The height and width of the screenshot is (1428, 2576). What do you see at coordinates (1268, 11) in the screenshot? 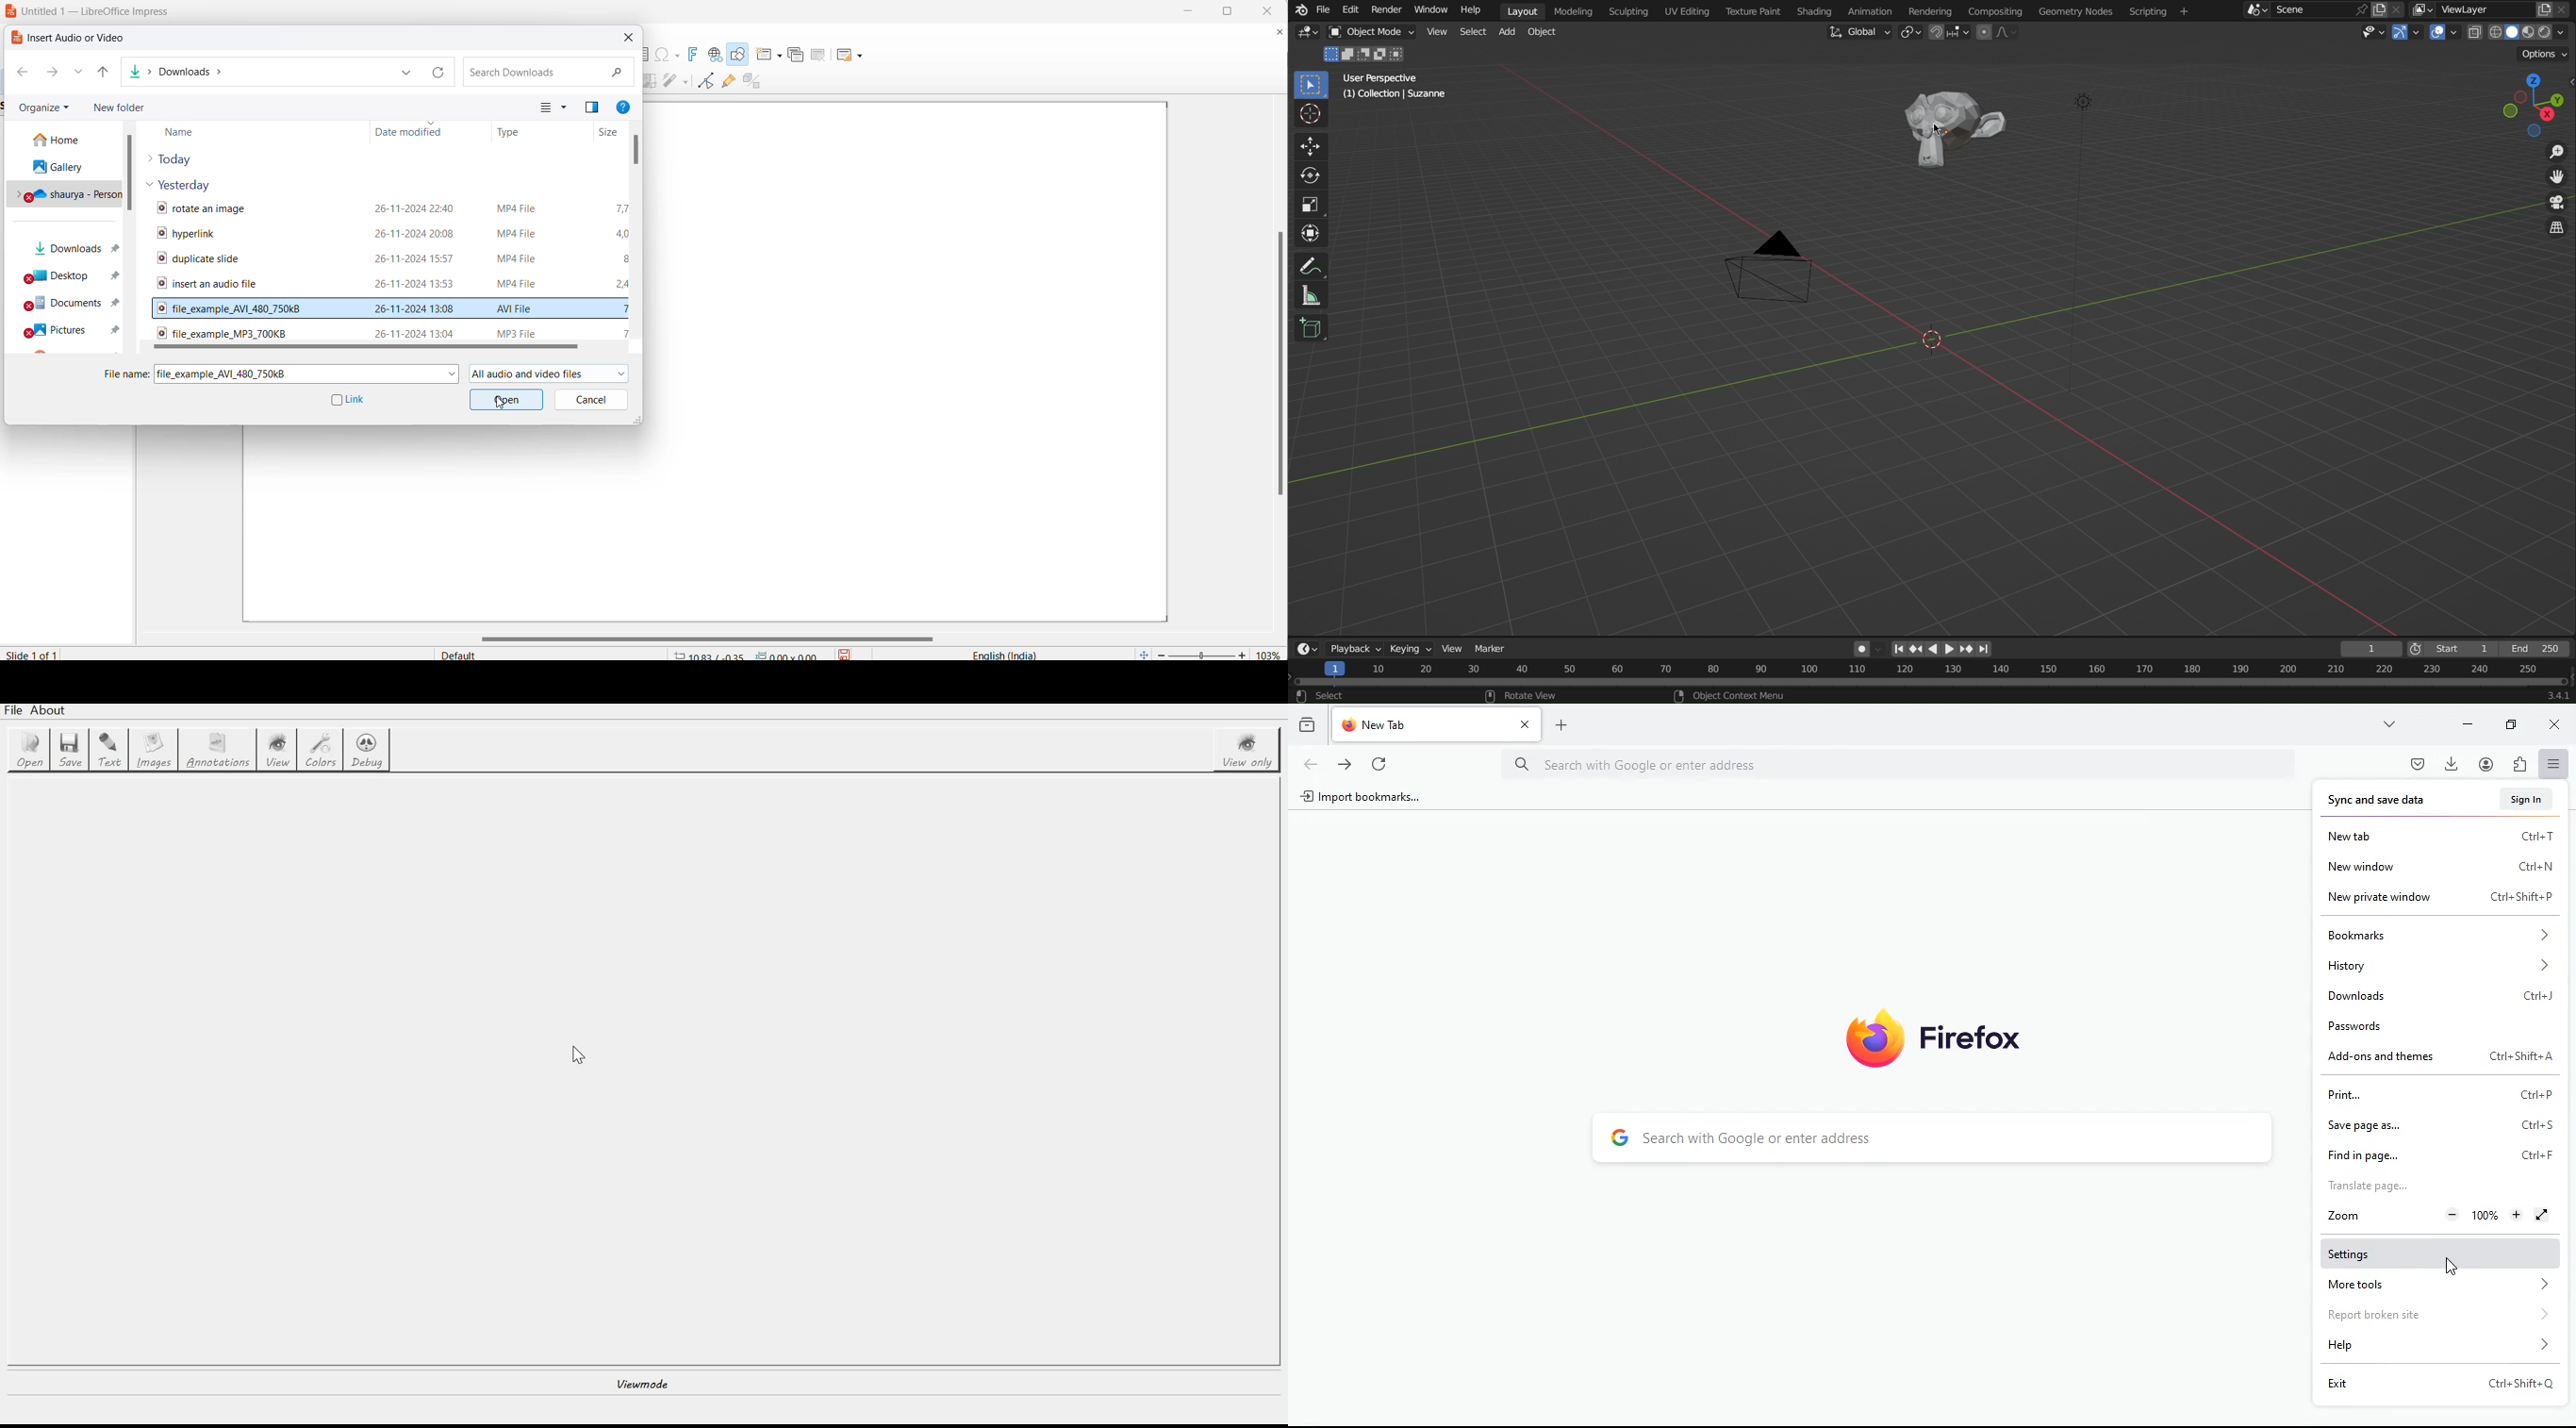
I see `close` at bounding box center [1268, 11].